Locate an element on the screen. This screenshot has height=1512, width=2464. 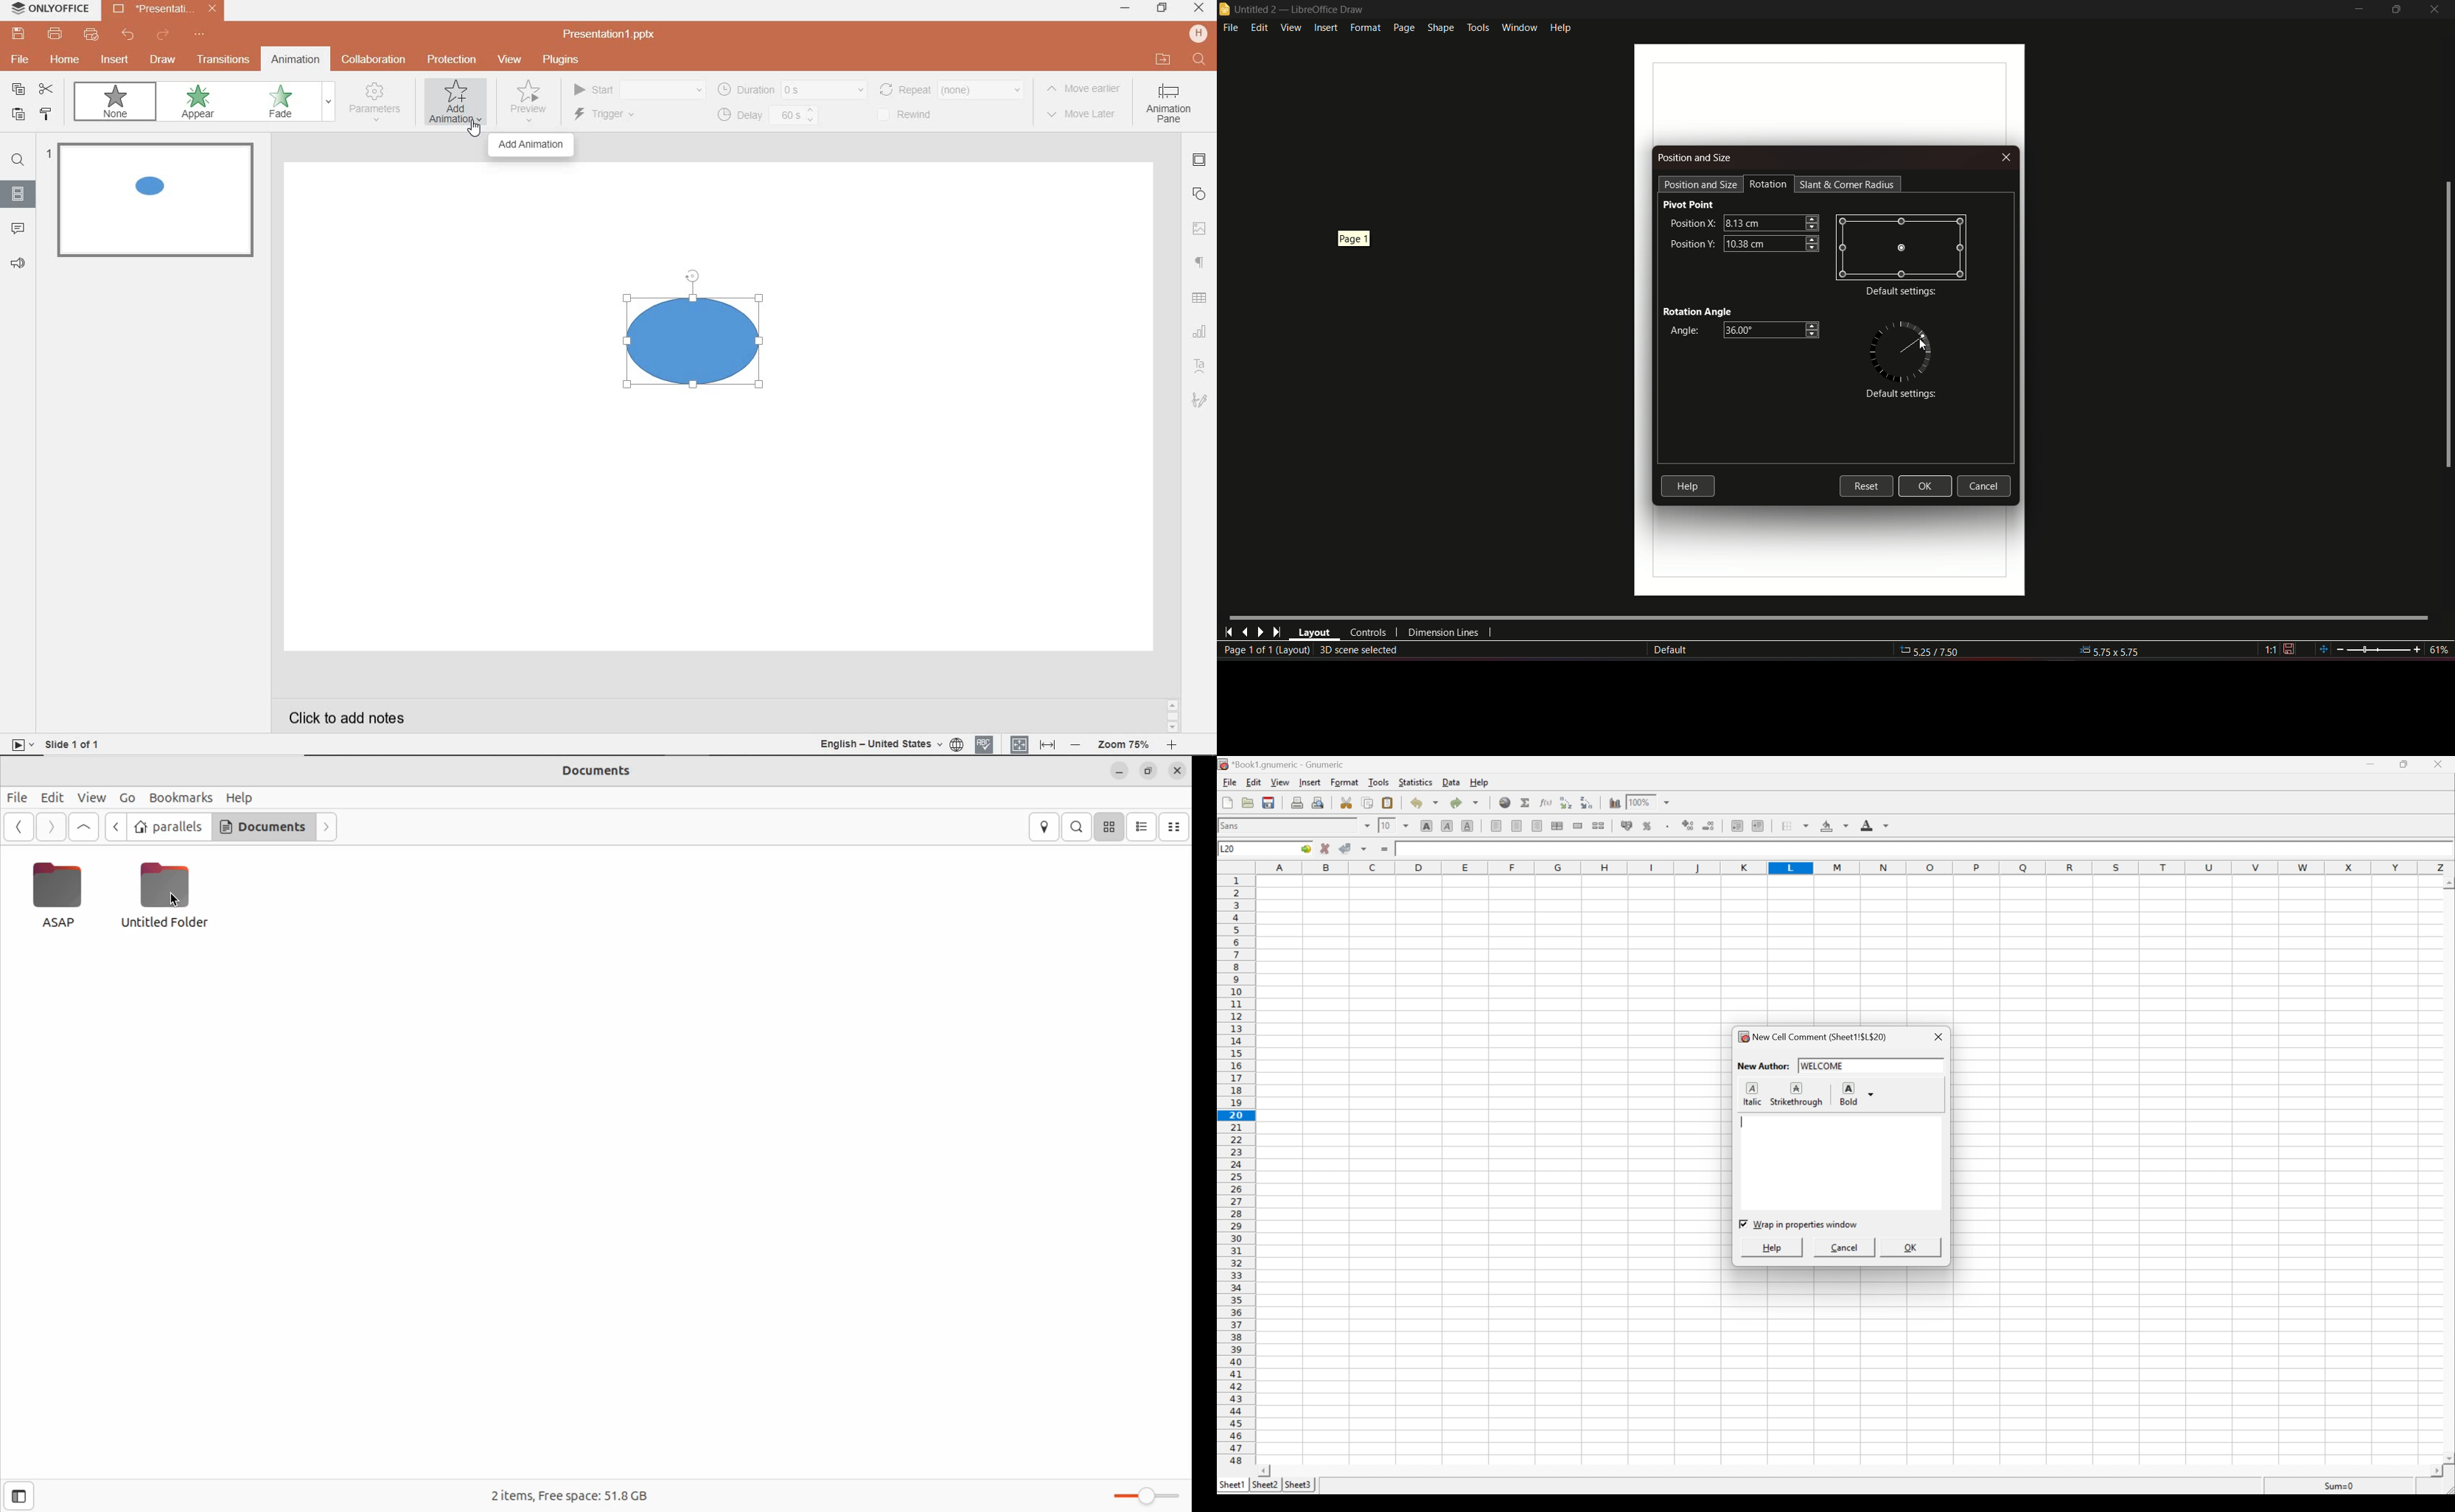
spell checking is located at coordinates (983, 744).